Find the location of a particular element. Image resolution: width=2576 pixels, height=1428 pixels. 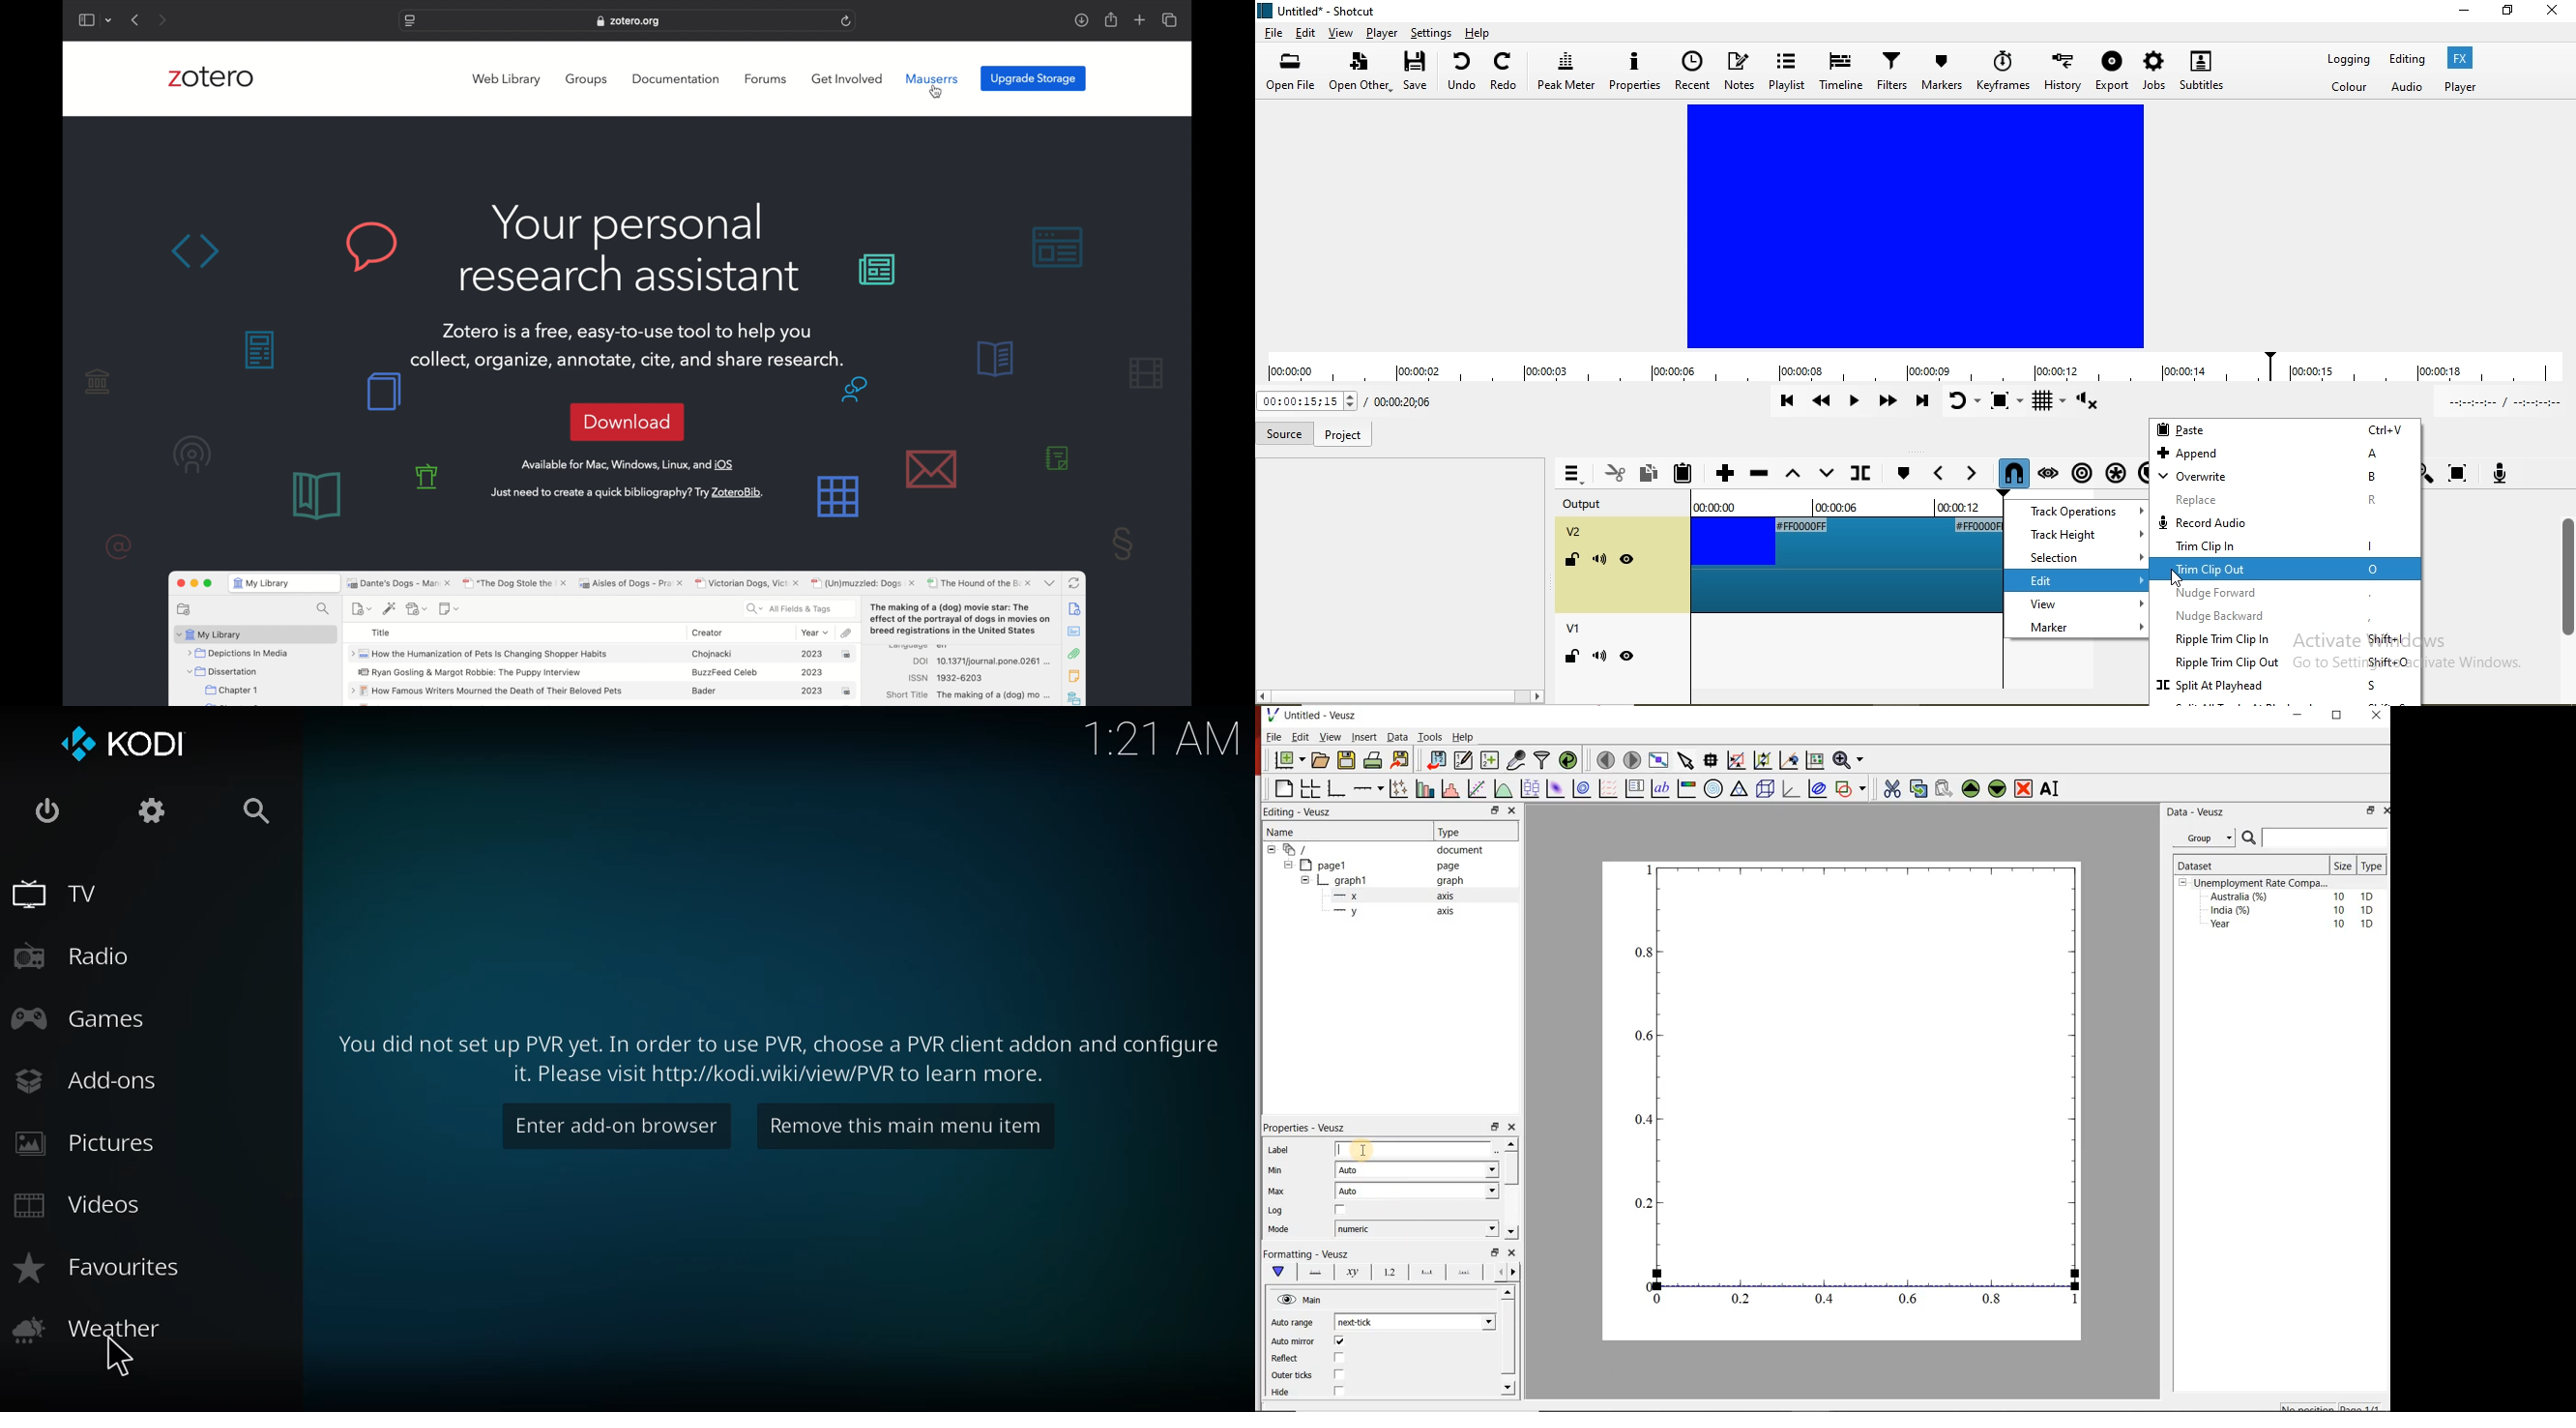

file name is located at coordinates (1320, 13).